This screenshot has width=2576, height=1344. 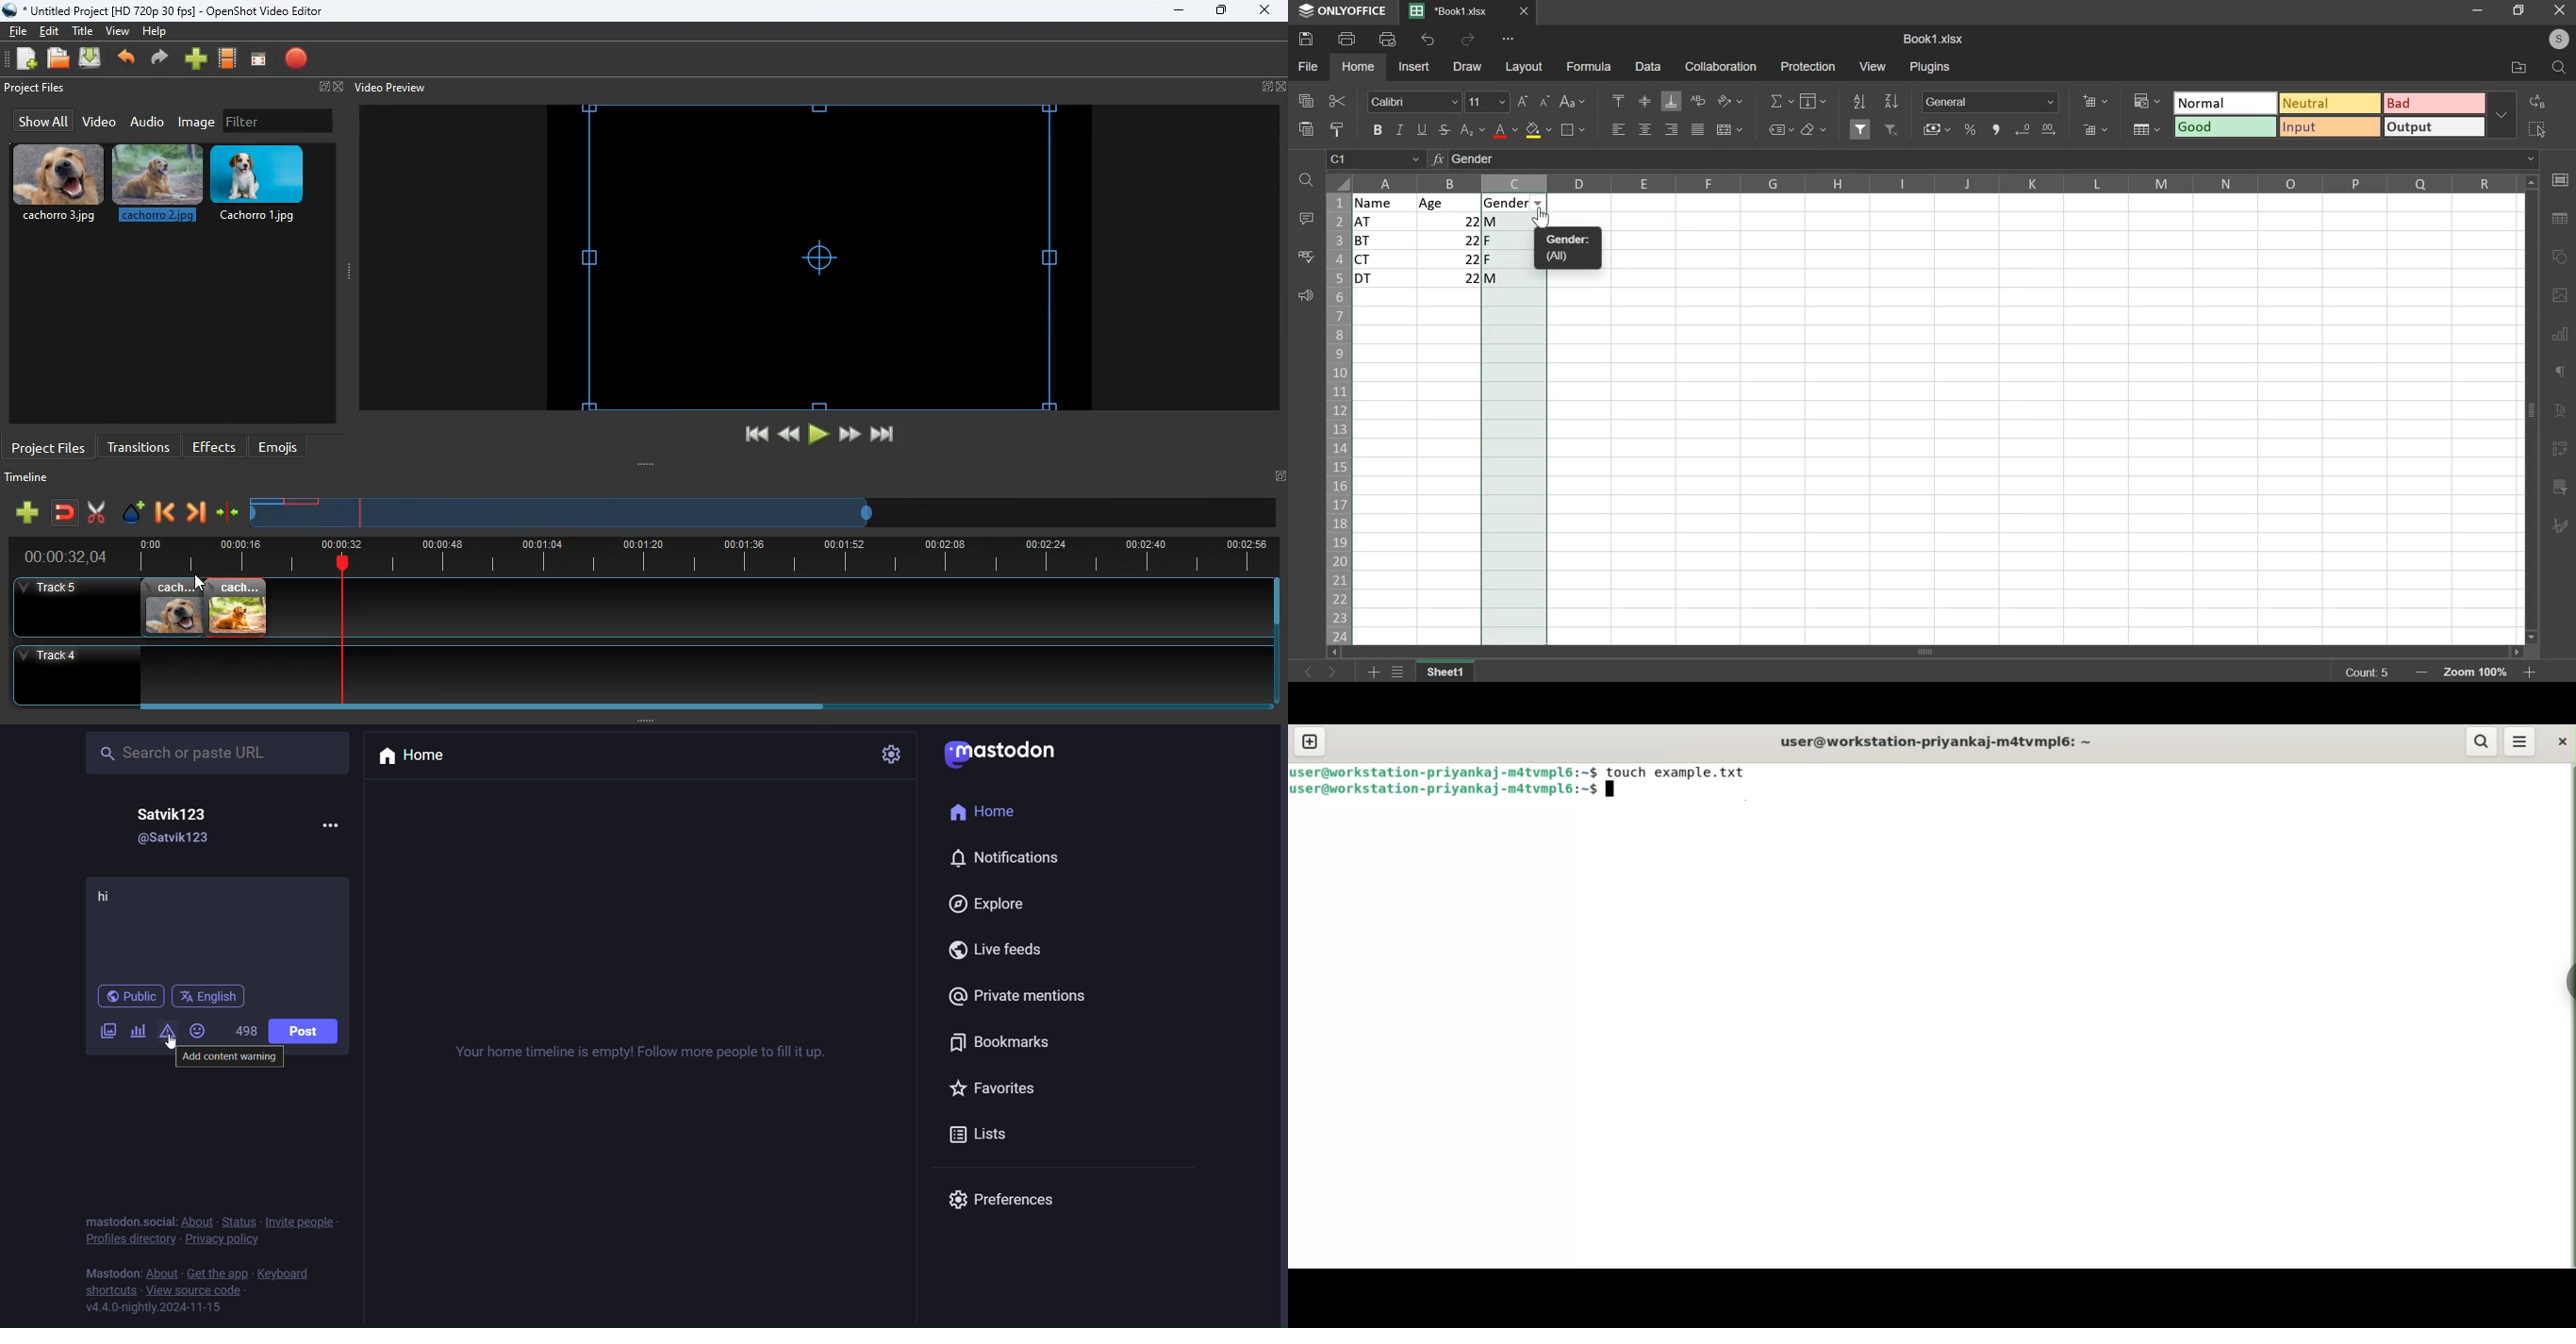 I want to click on text art, so click(x=2560, y=412).